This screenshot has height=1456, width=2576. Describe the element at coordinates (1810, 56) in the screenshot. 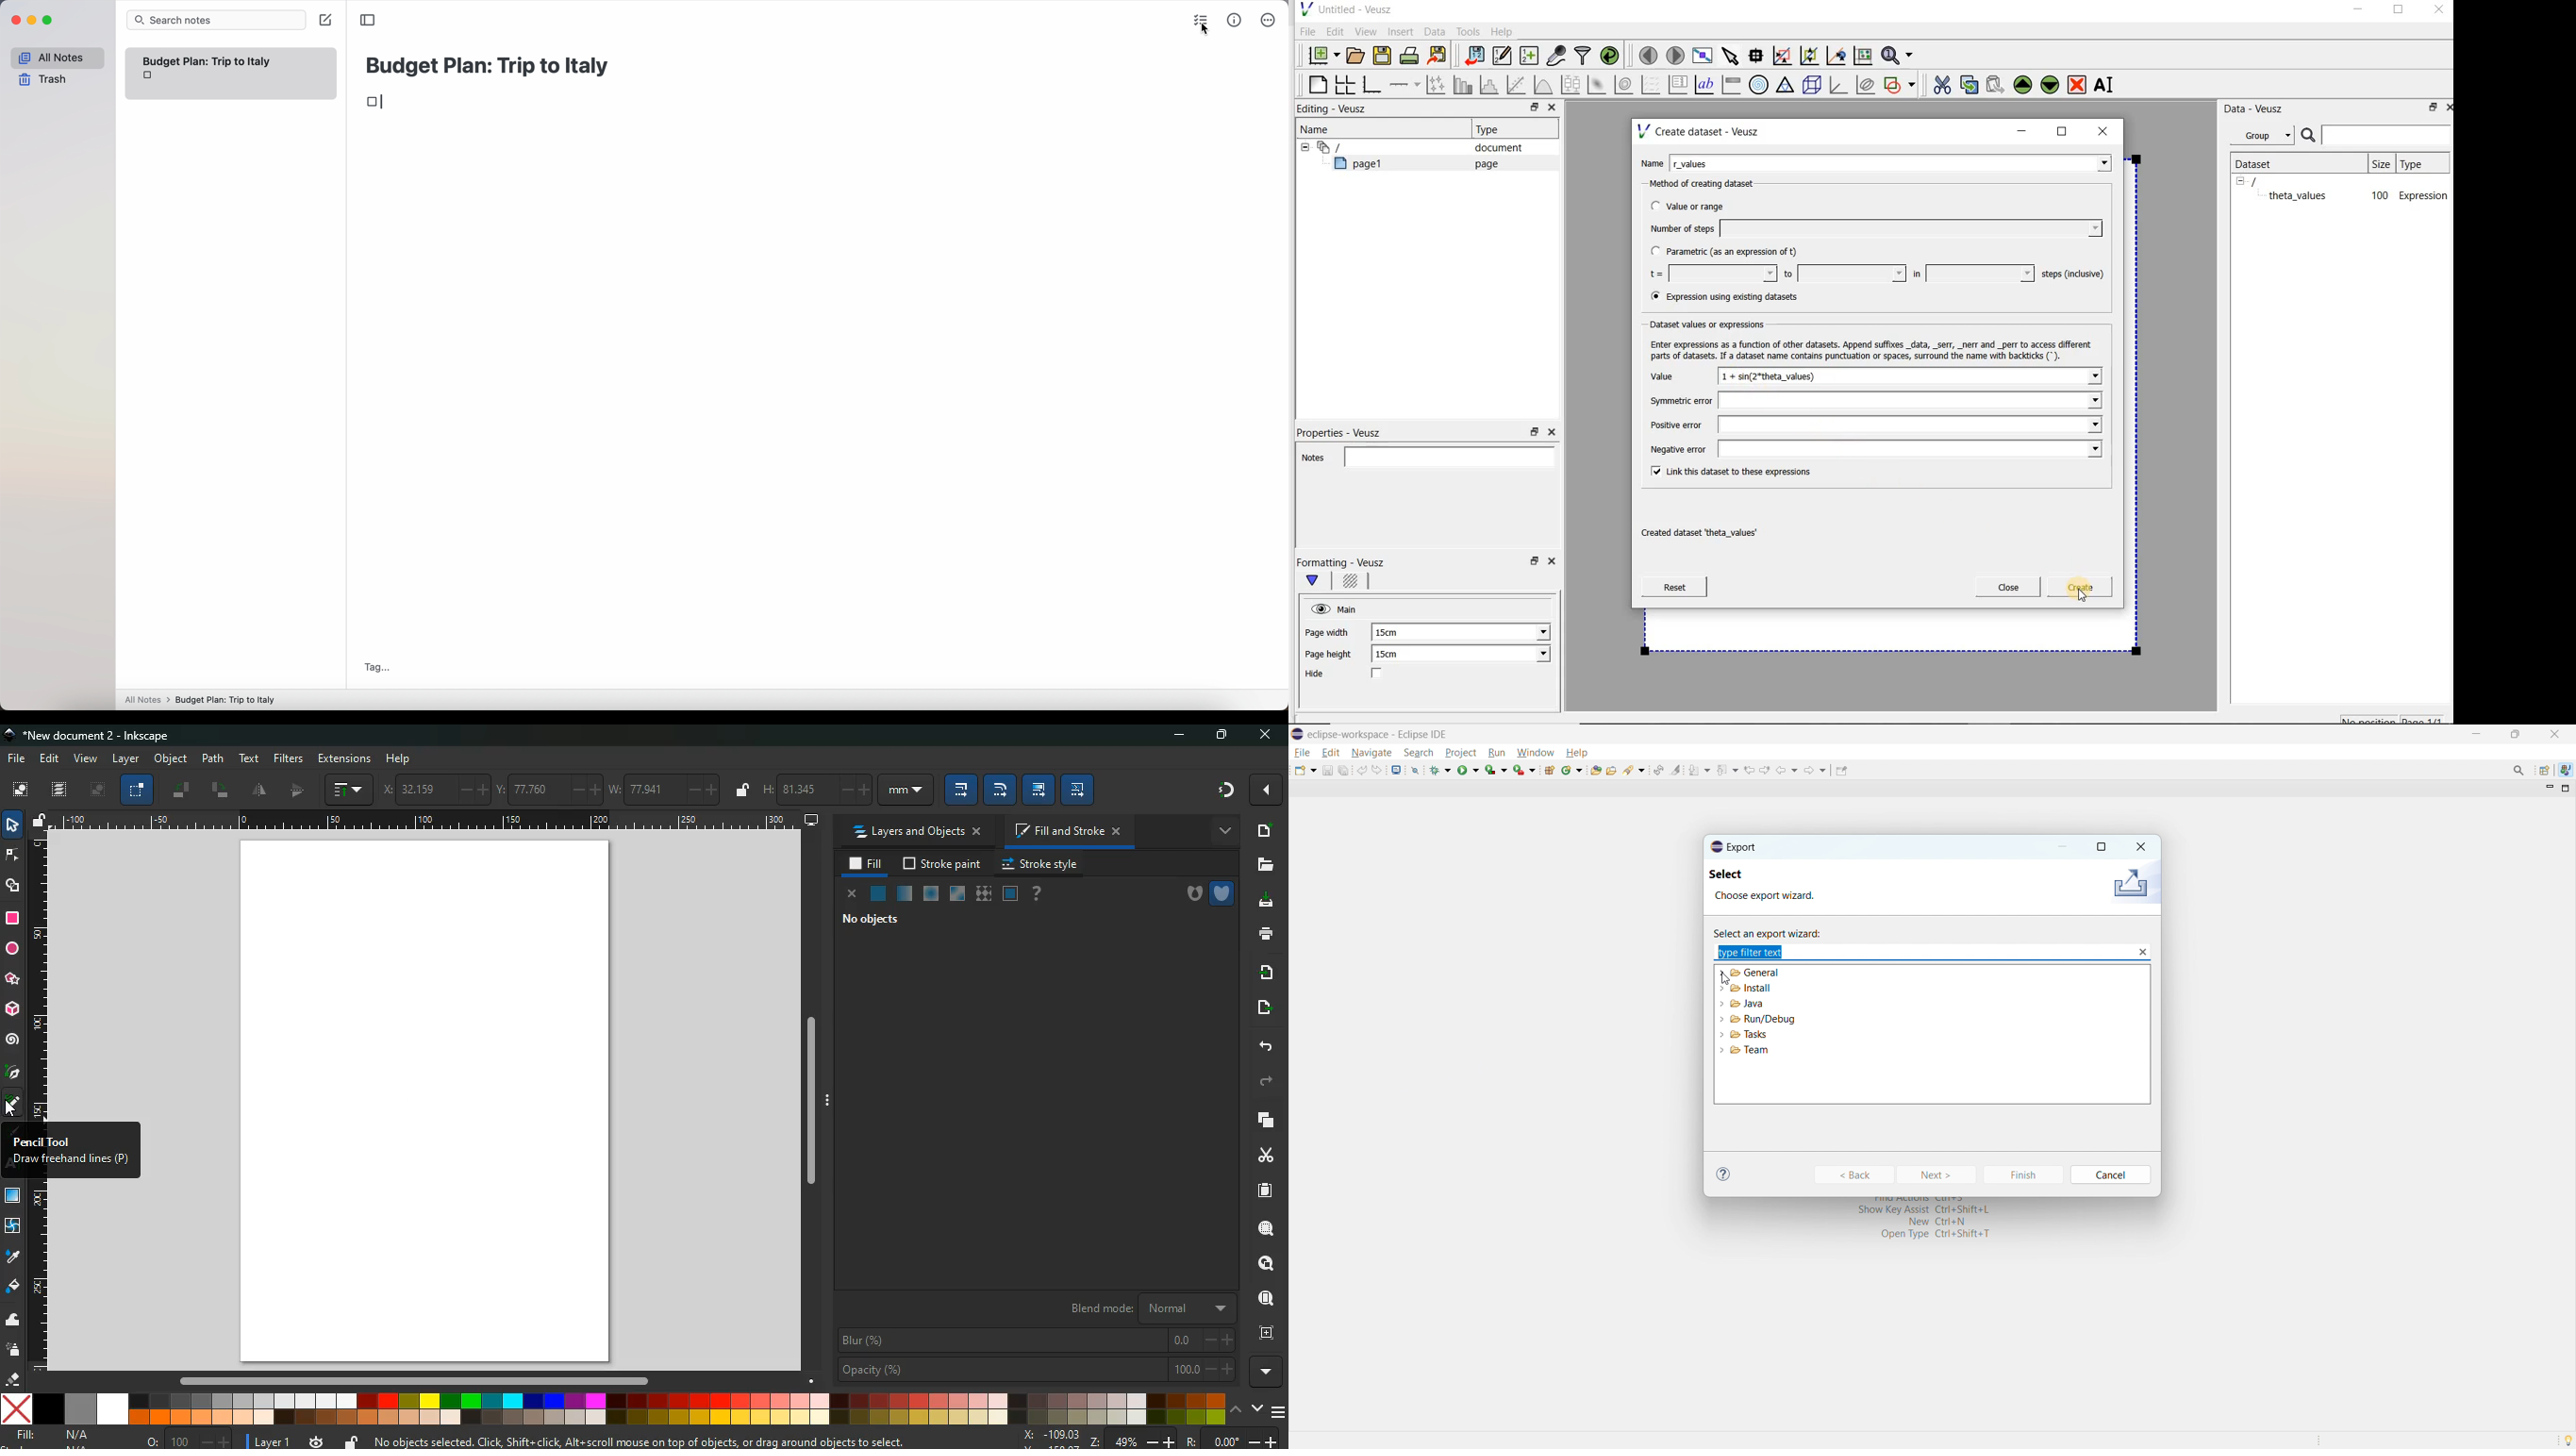

I see `click to zoom out of graph axes` at that location.